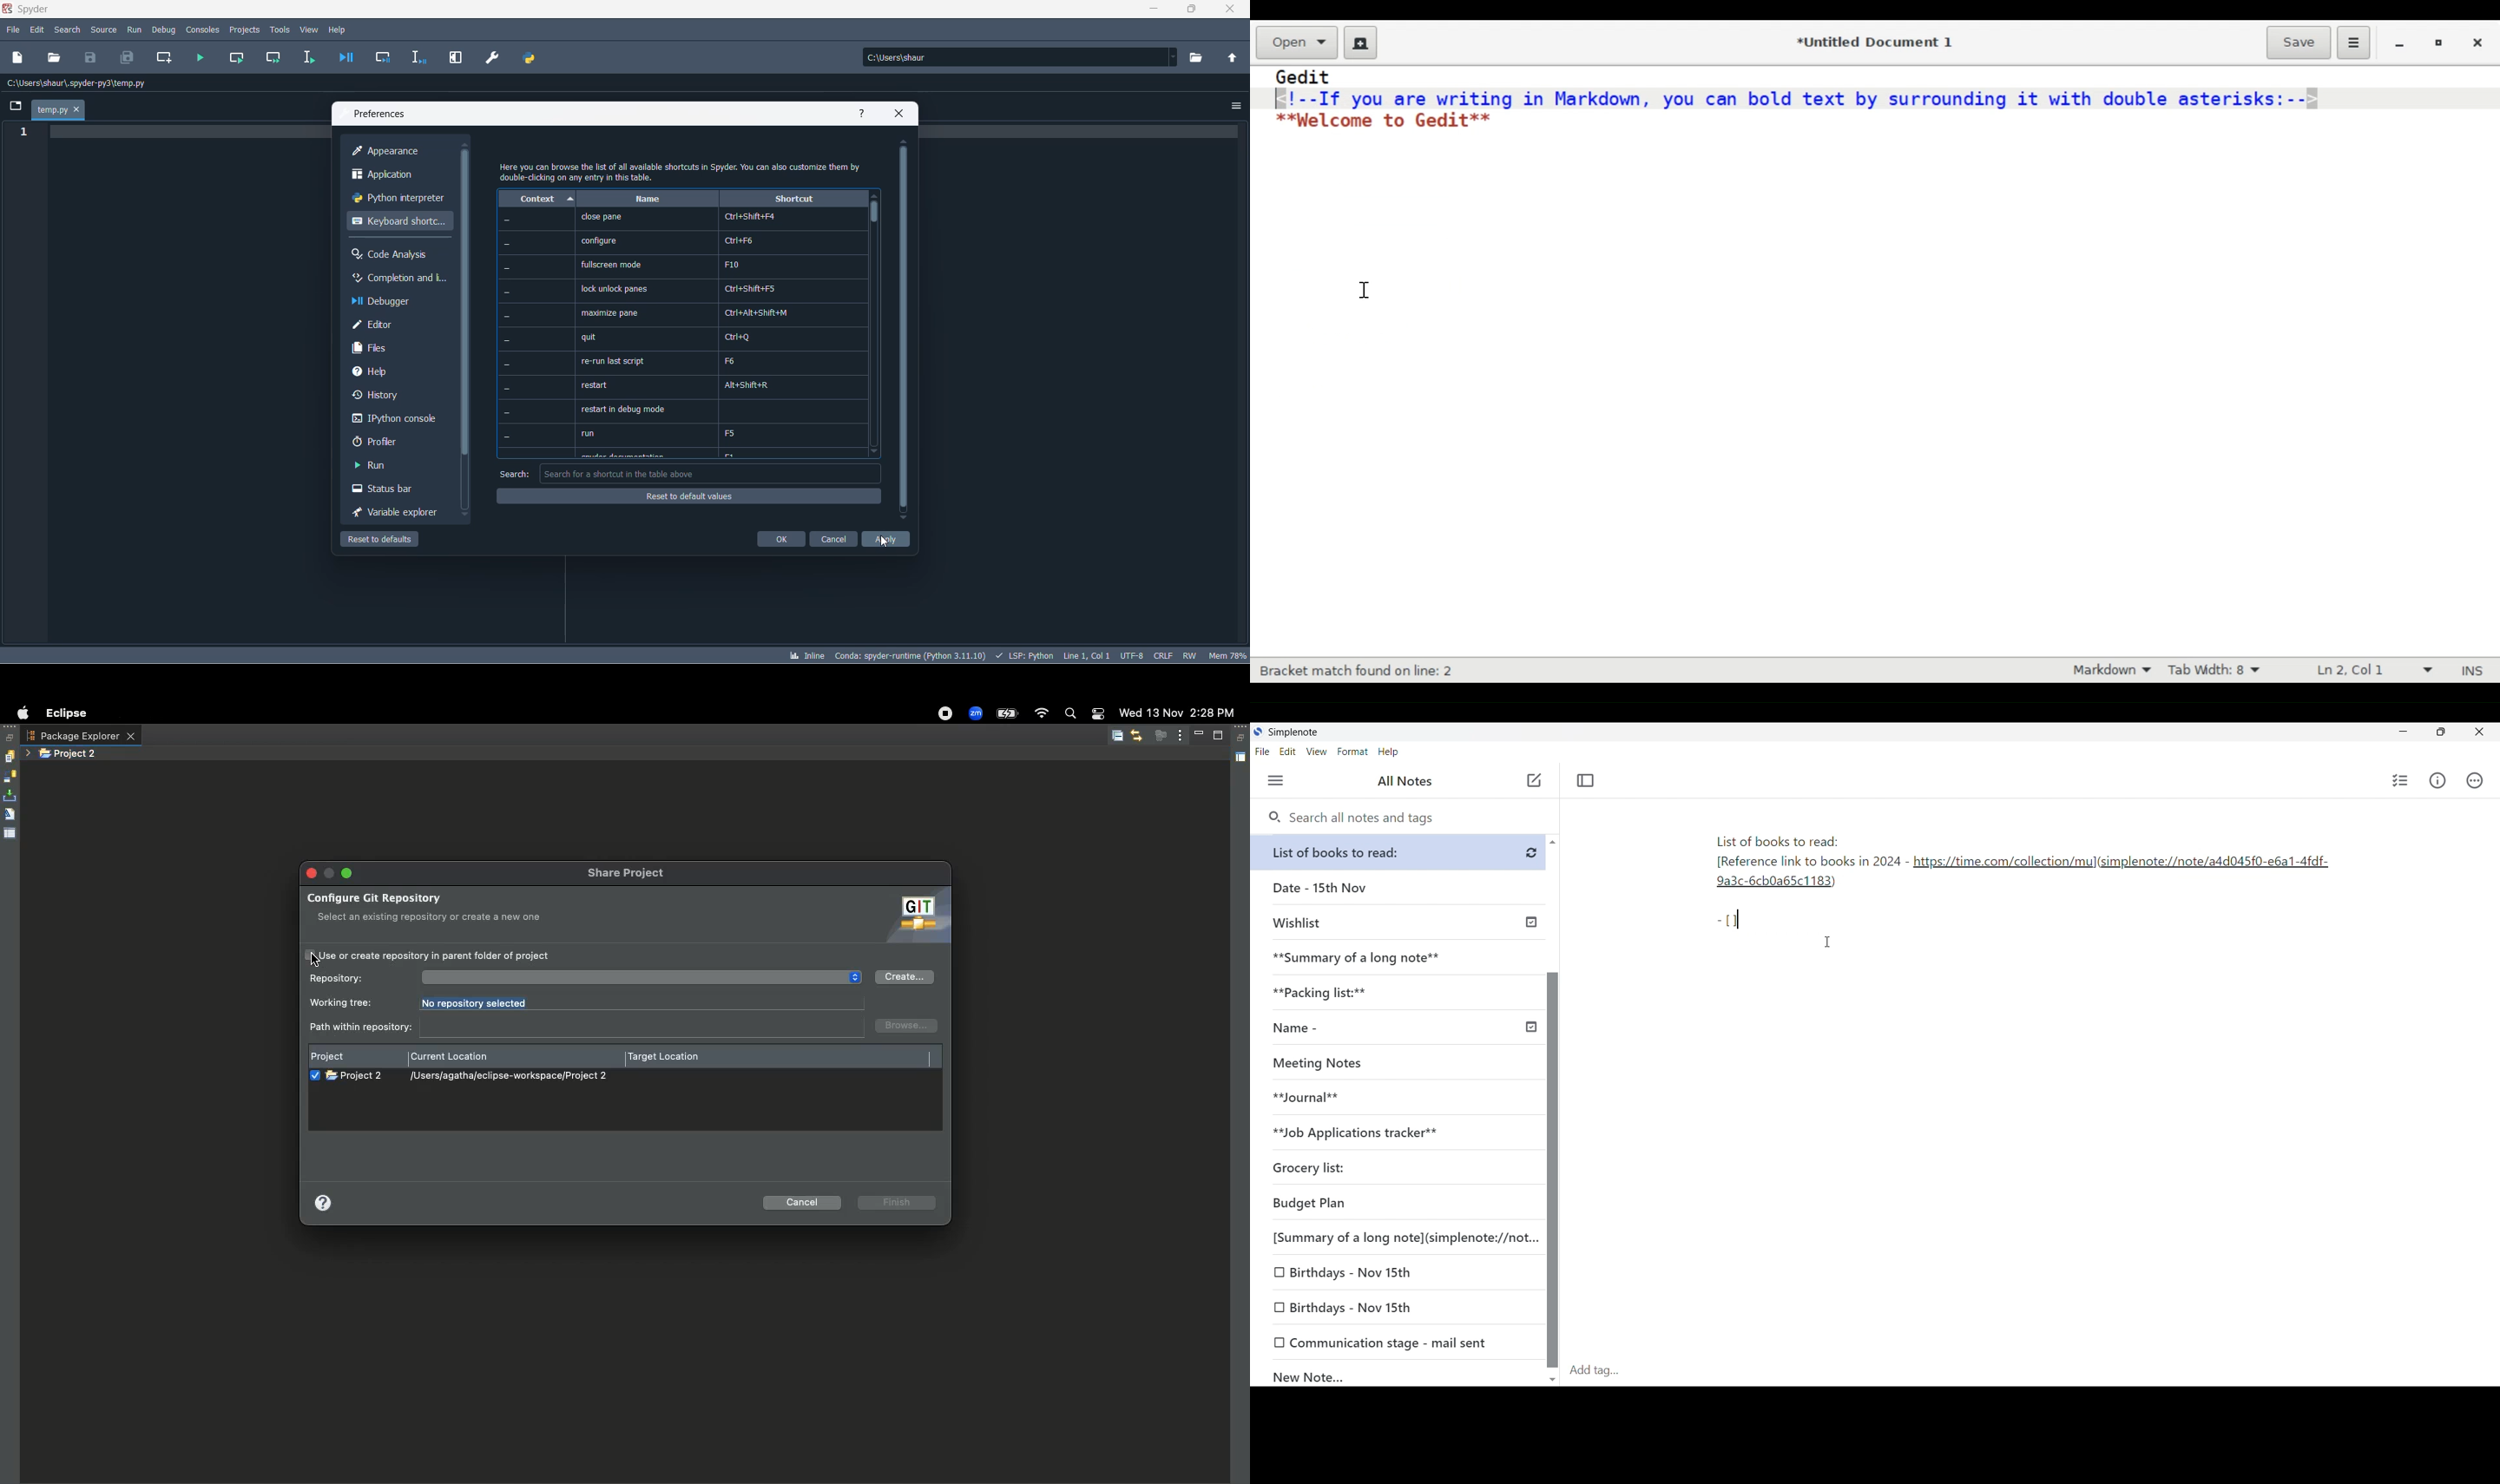 This screenshot has width=2520, height=1484. Describe the element at coordinates (690, 498) in the screenshot. I see `reset to default values` at that location.